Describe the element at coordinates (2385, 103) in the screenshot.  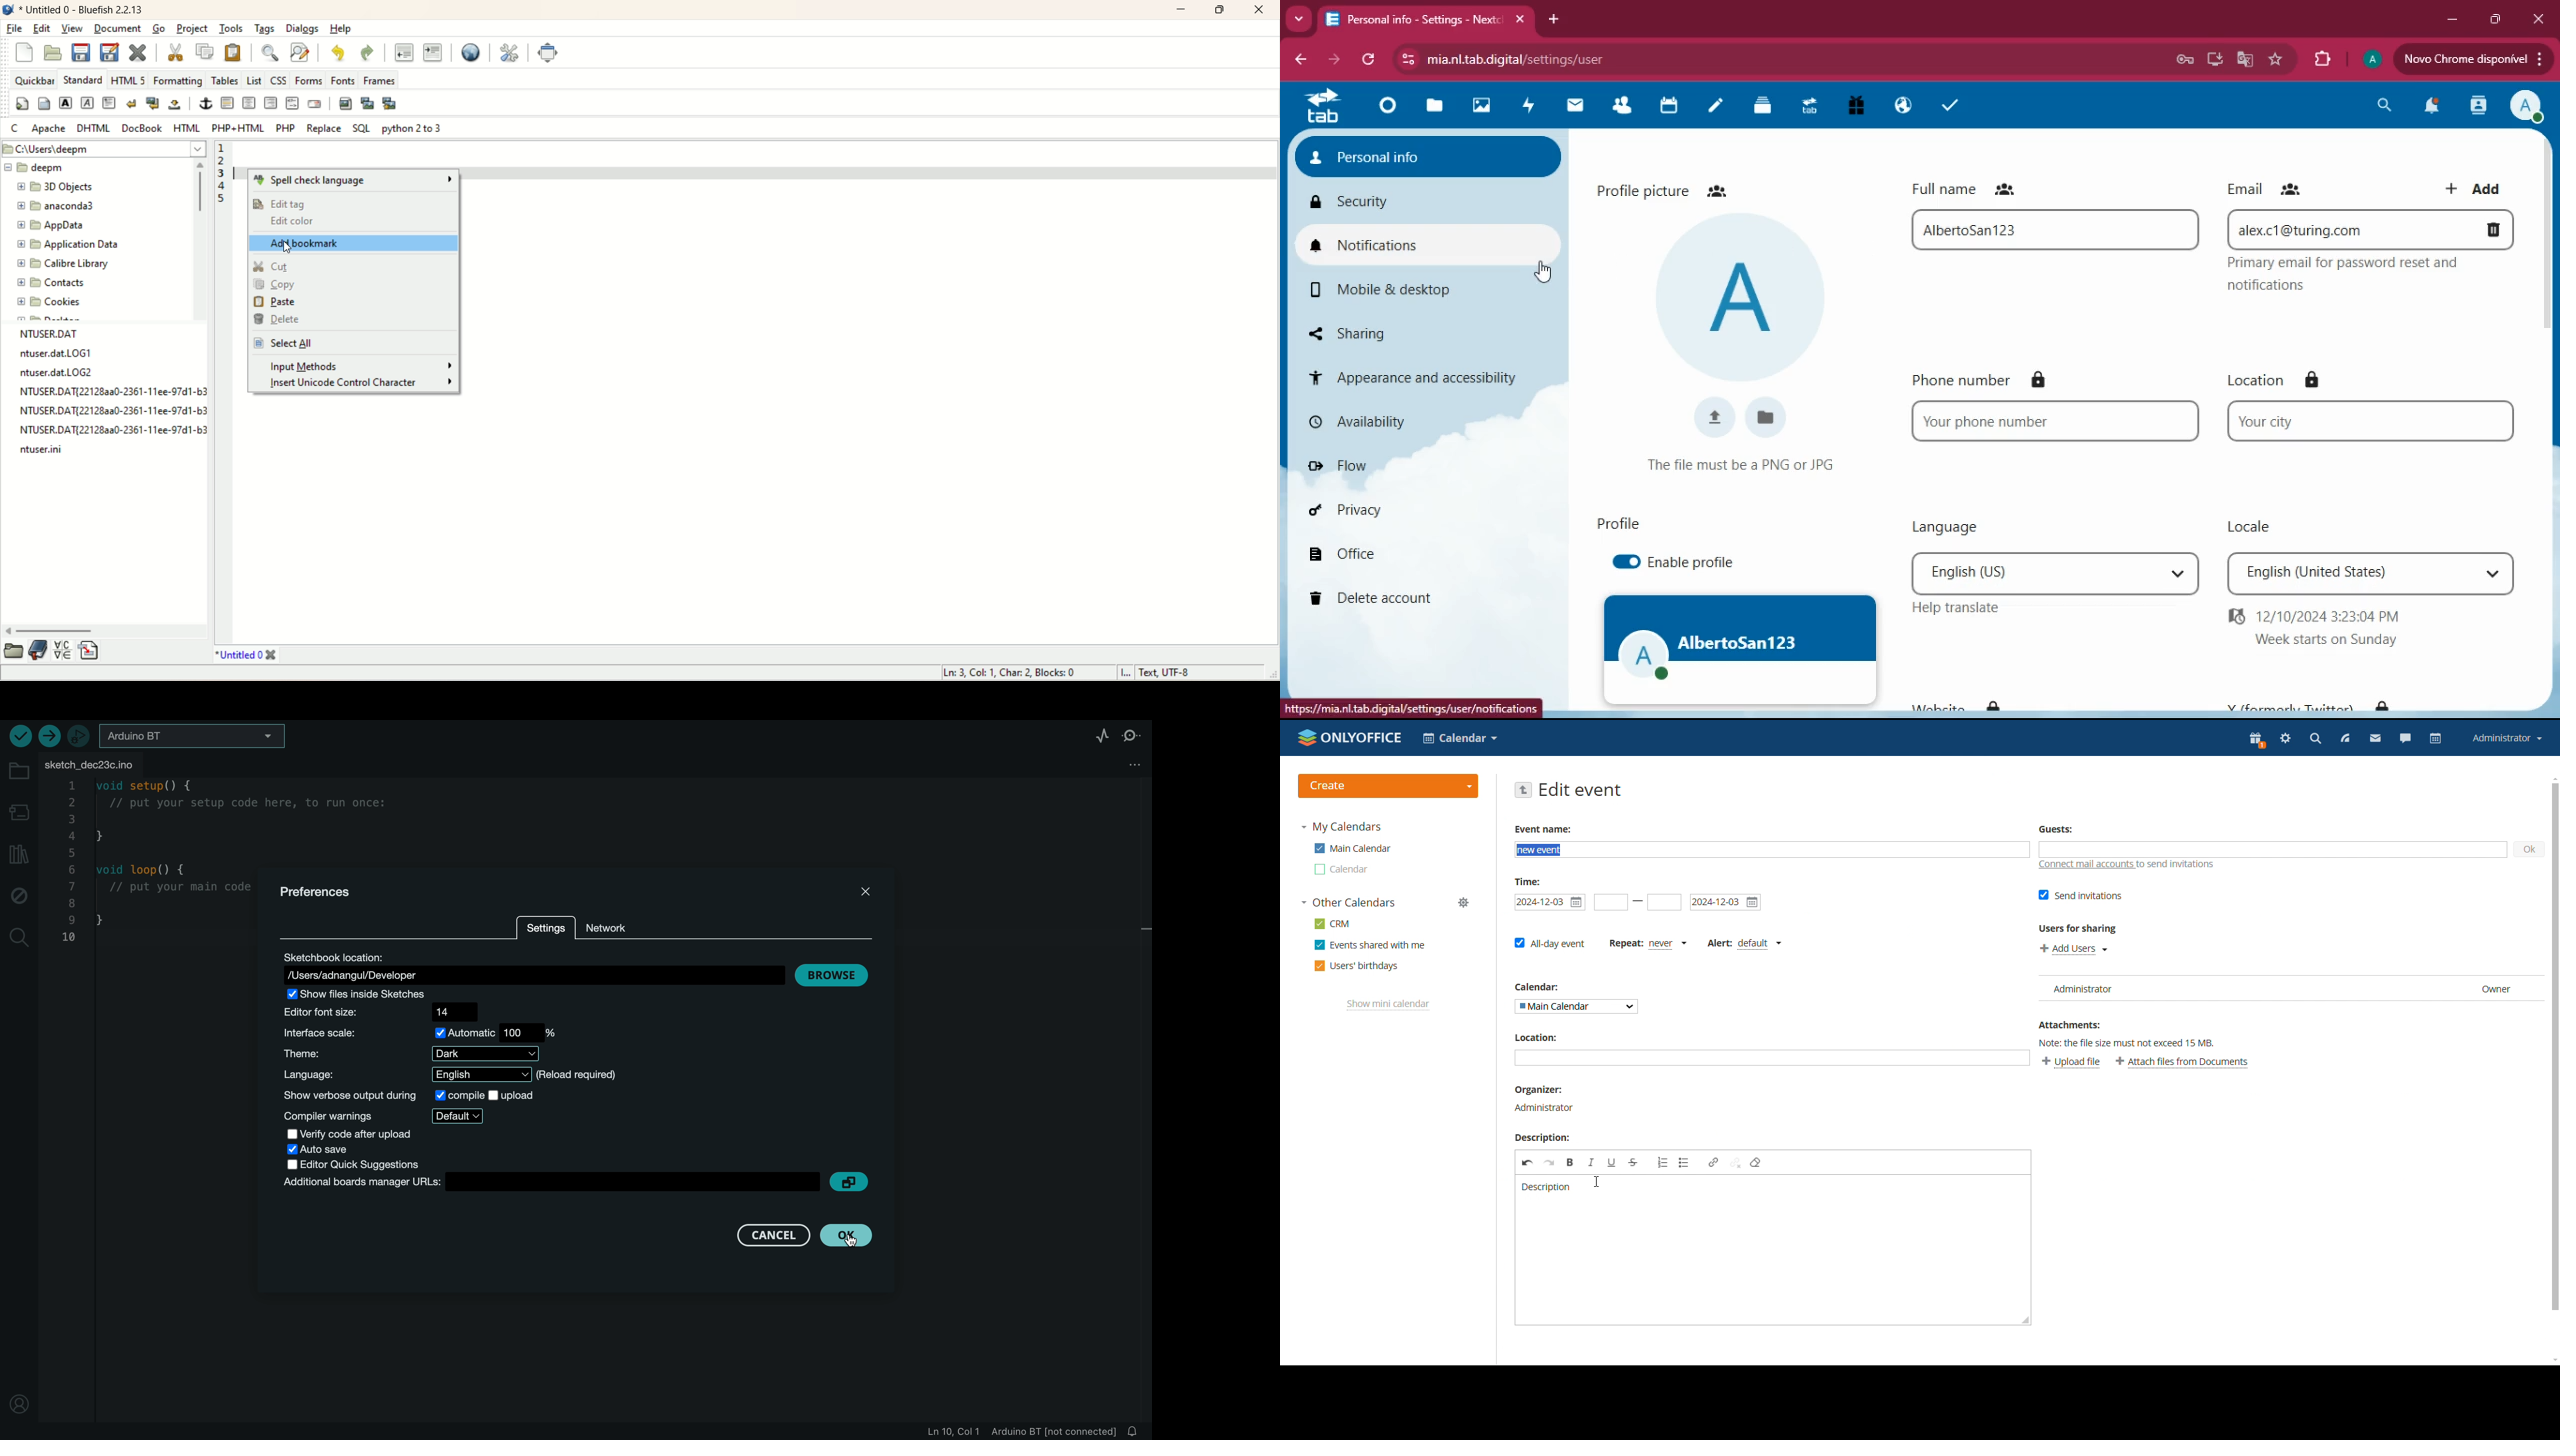
I see `search` at that location.